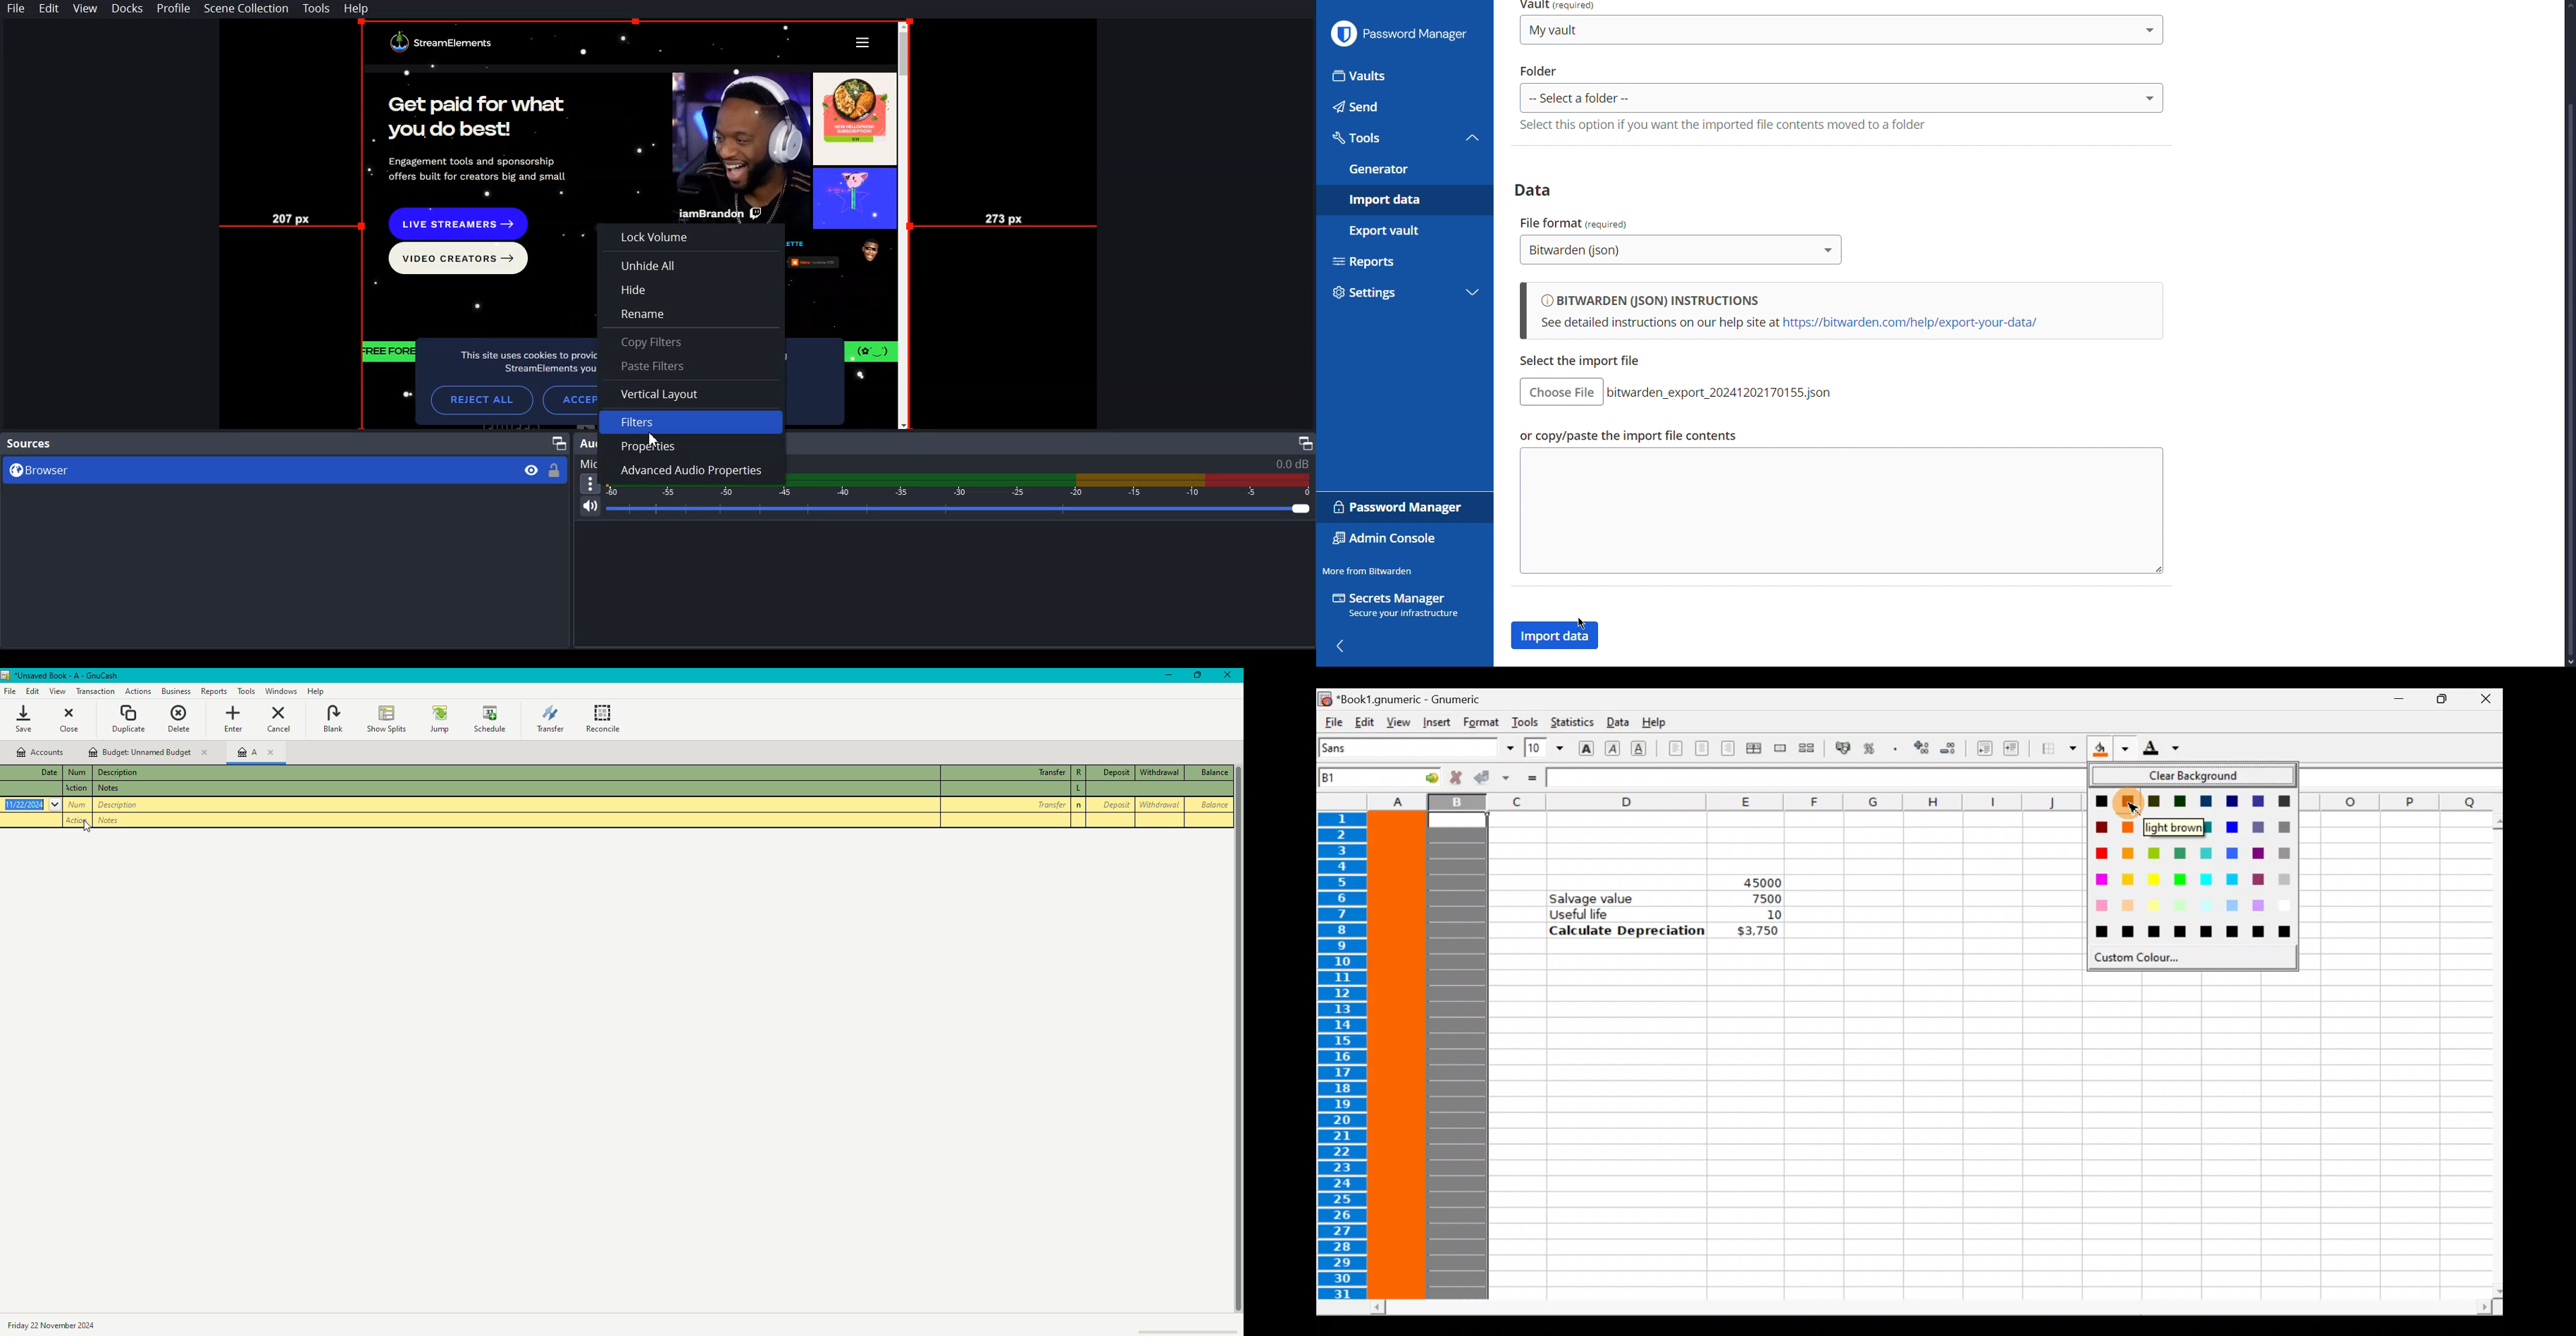 The image size is (2576, 1344). Describe the element at coordinates (1325, 698) in the screenshot. I see `Gnumeric logo` at that location.